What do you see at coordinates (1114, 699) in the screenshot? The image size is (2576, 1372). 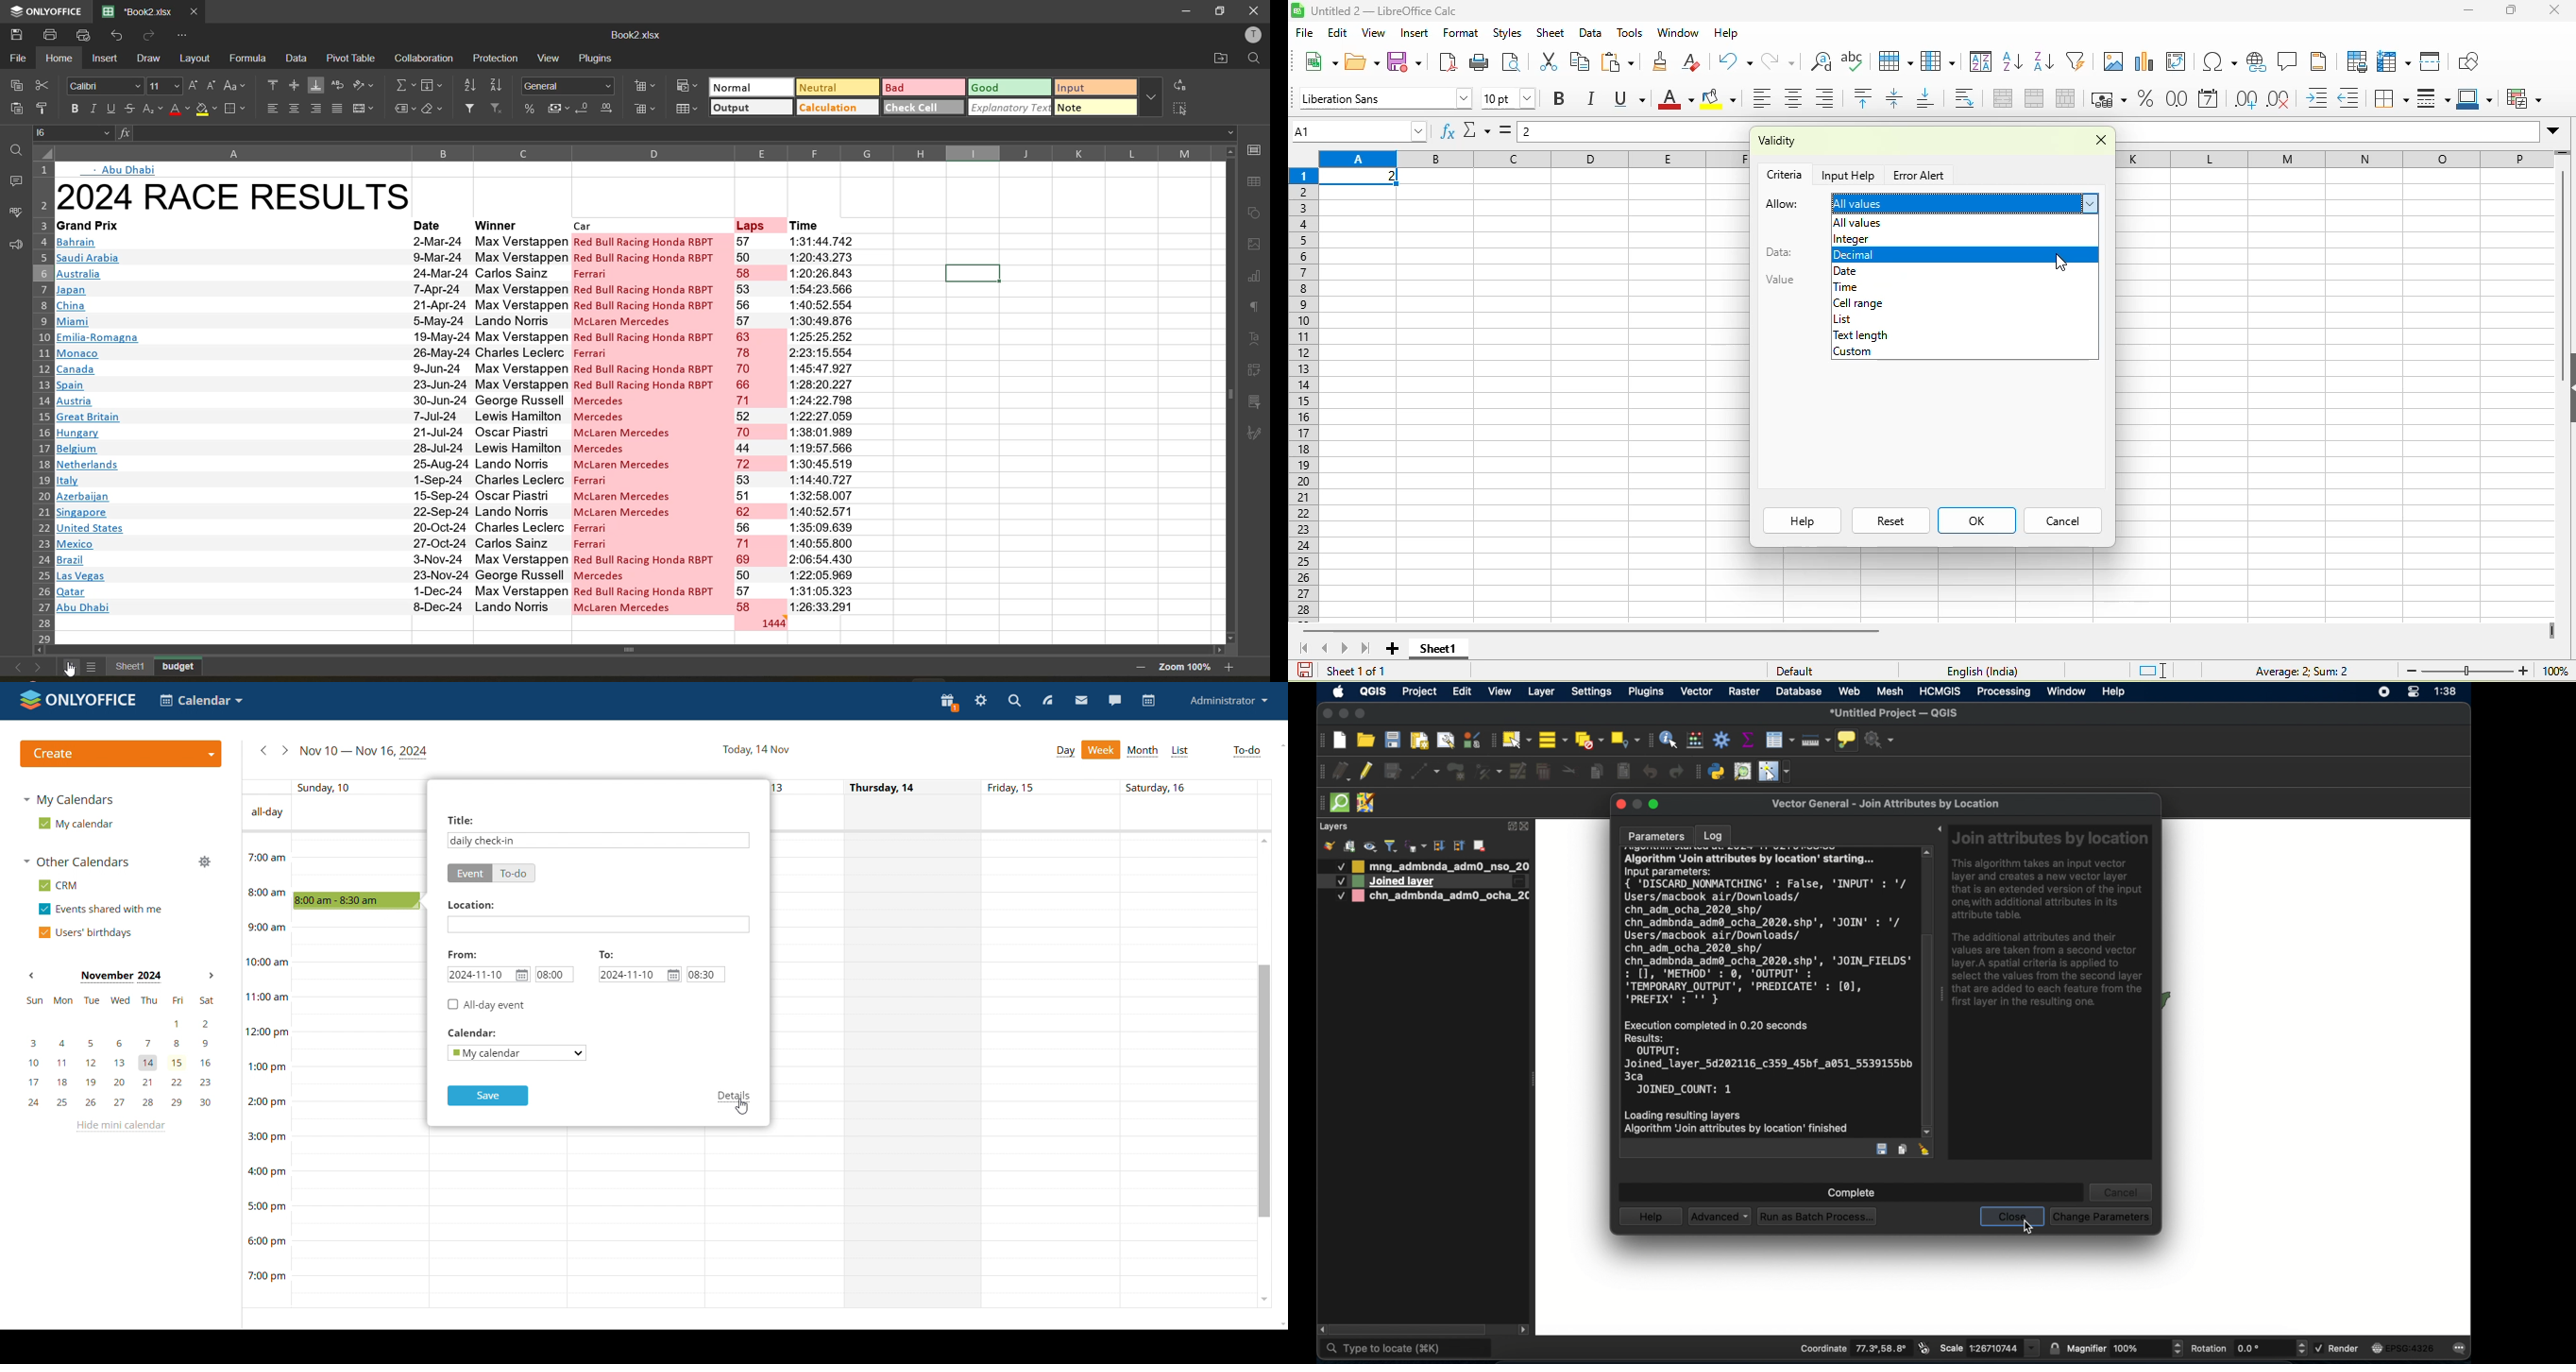 I see `chat` at bounding box center [1114, 699].